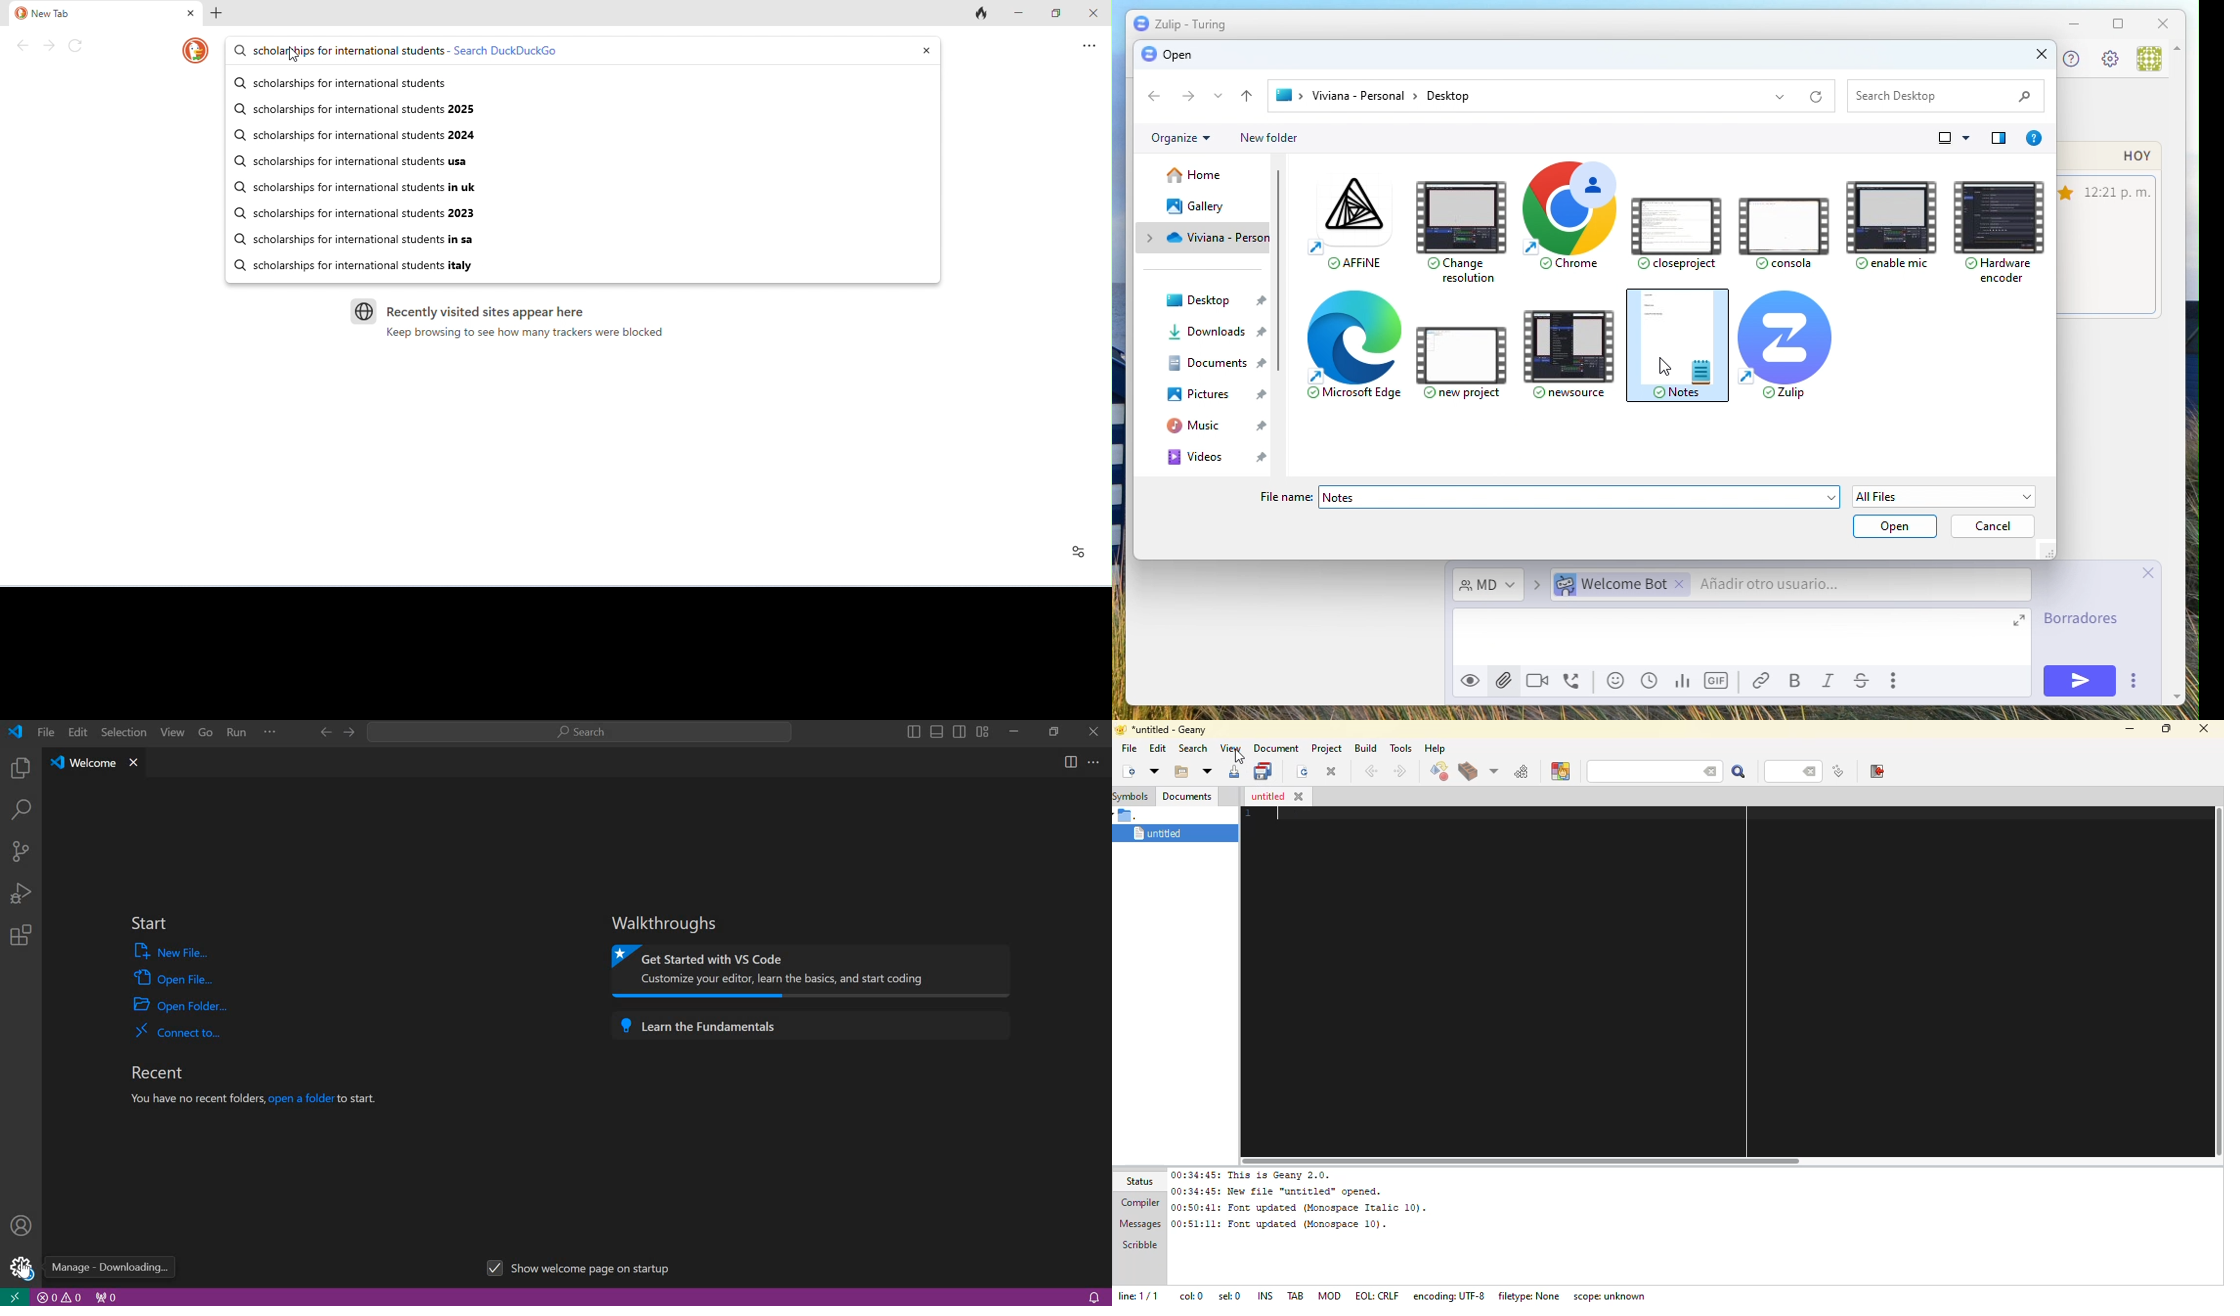 The width and height of the screenshot is (2240, 1316). What do you see at coordinates (2069, 59) in the screenshot?
I see `Help` at bounding box center [2069, 59].